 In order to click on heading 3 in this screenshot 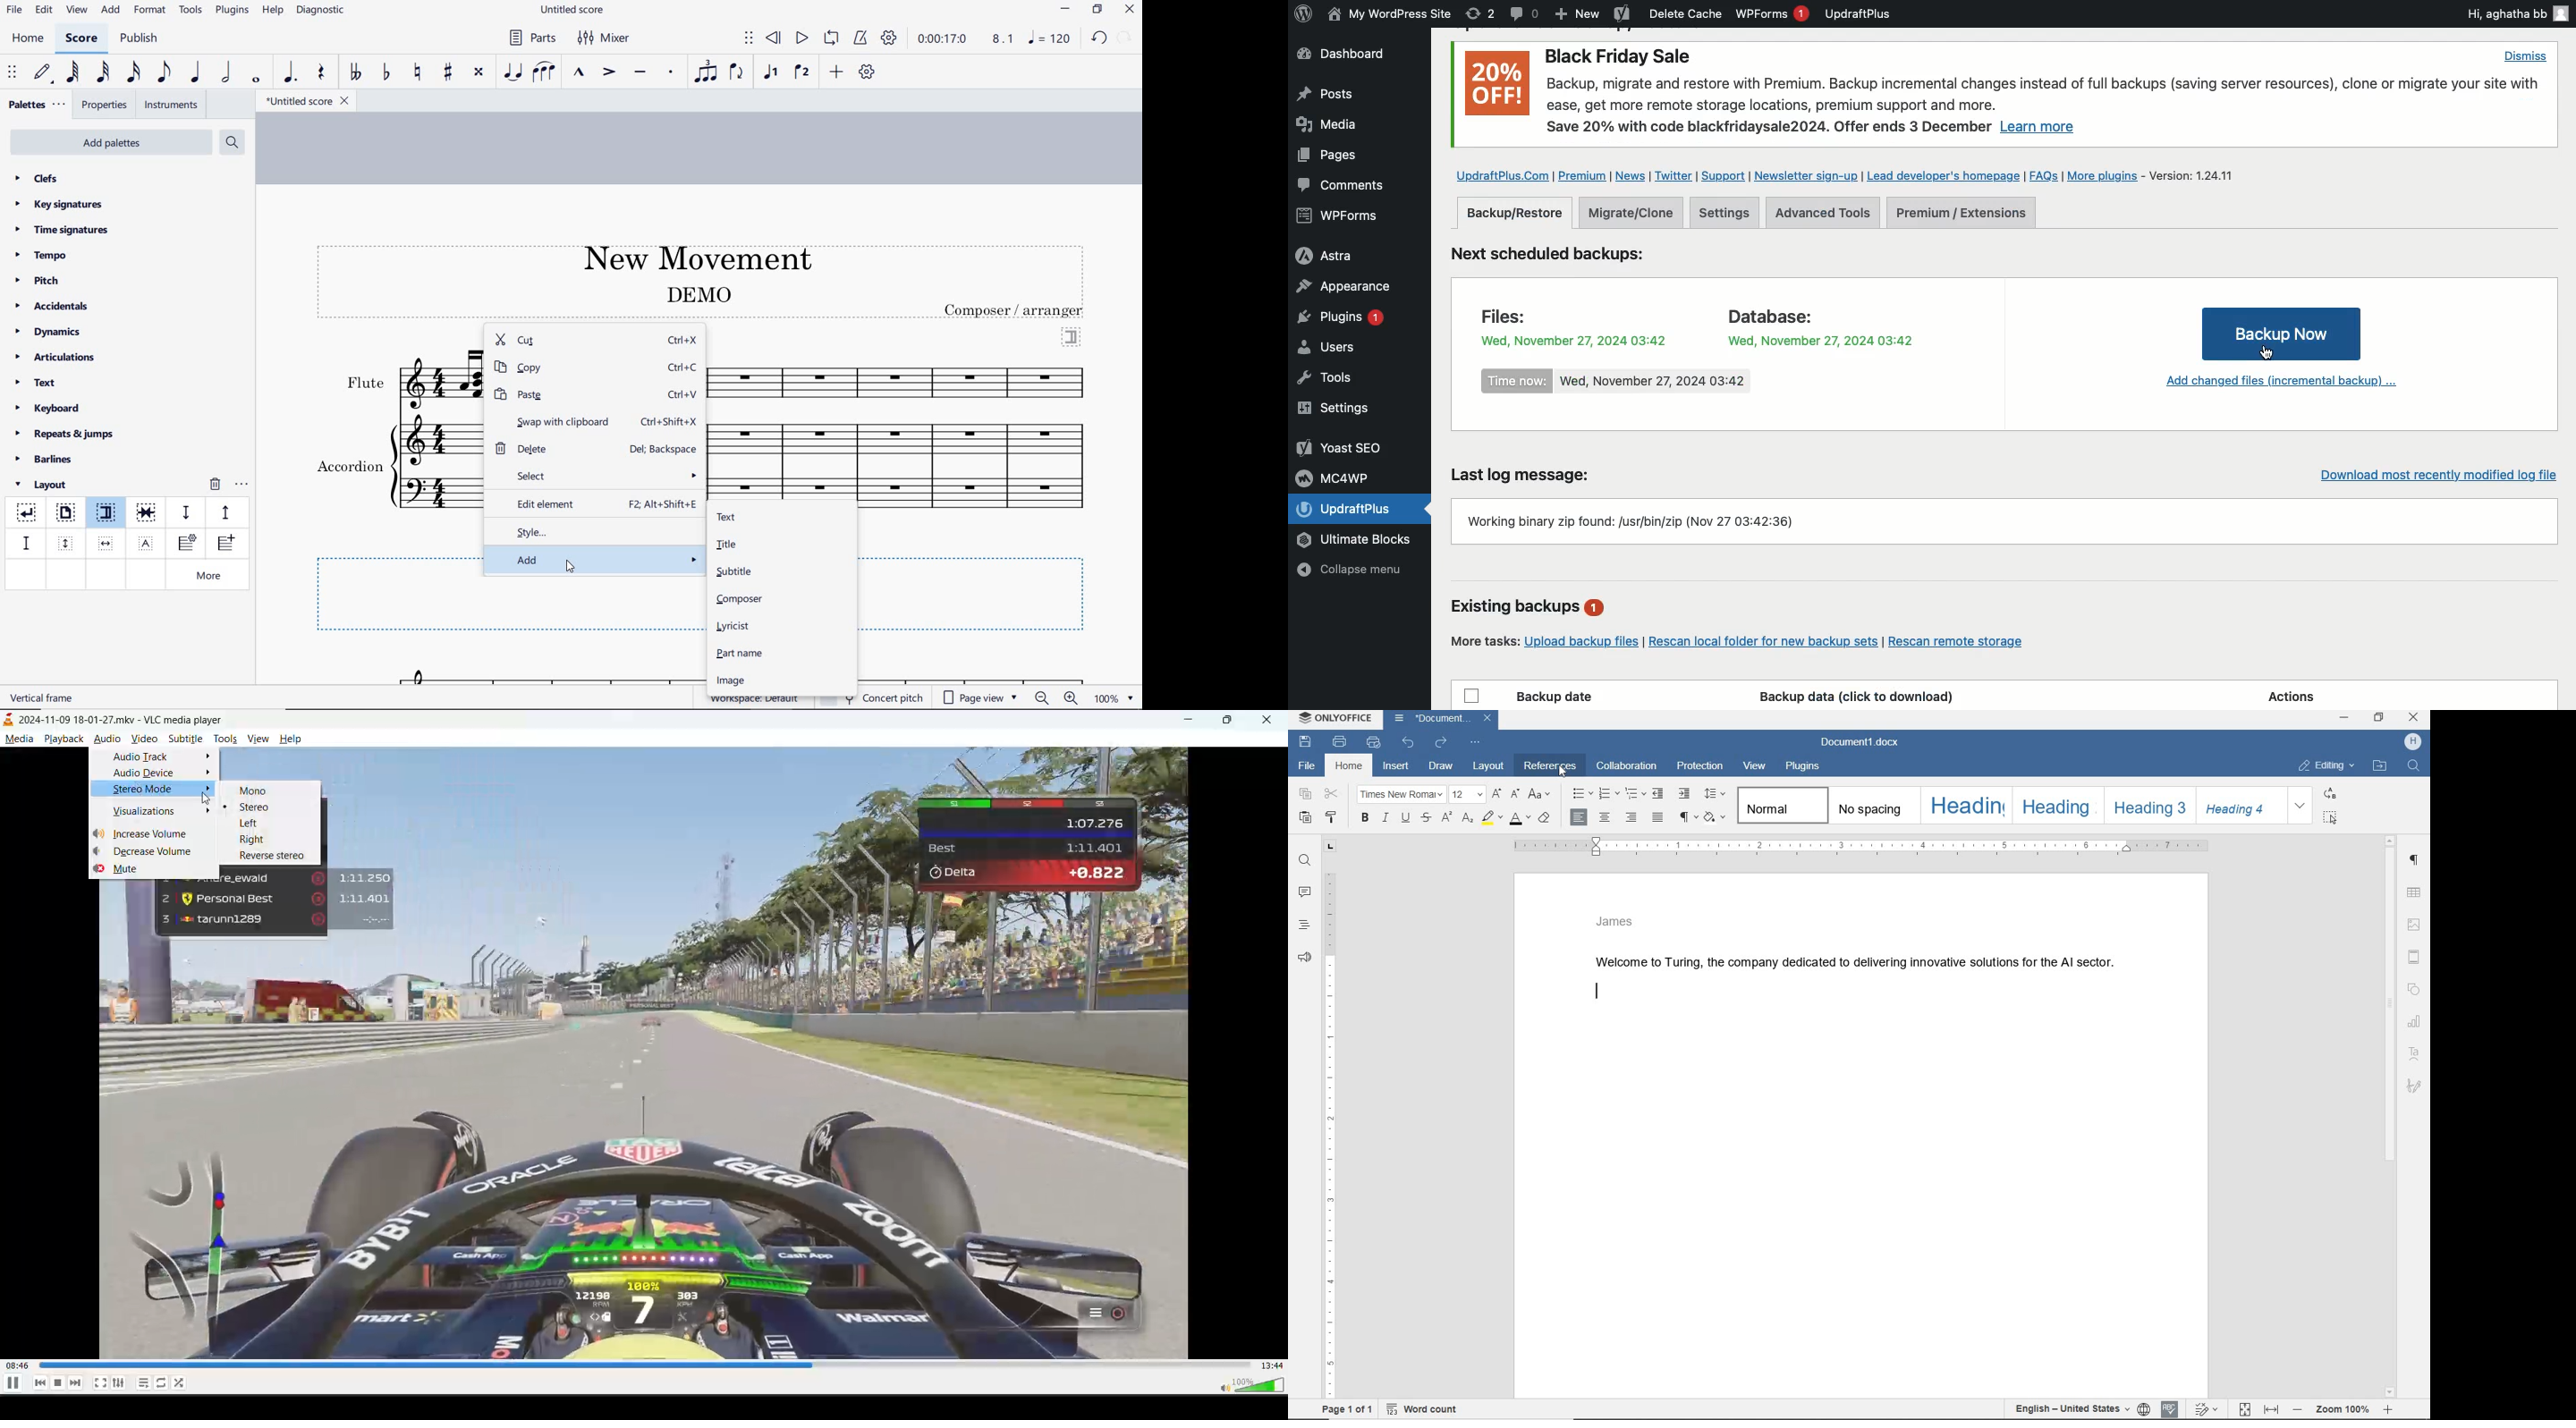, I will do `click(2148, 807)`.